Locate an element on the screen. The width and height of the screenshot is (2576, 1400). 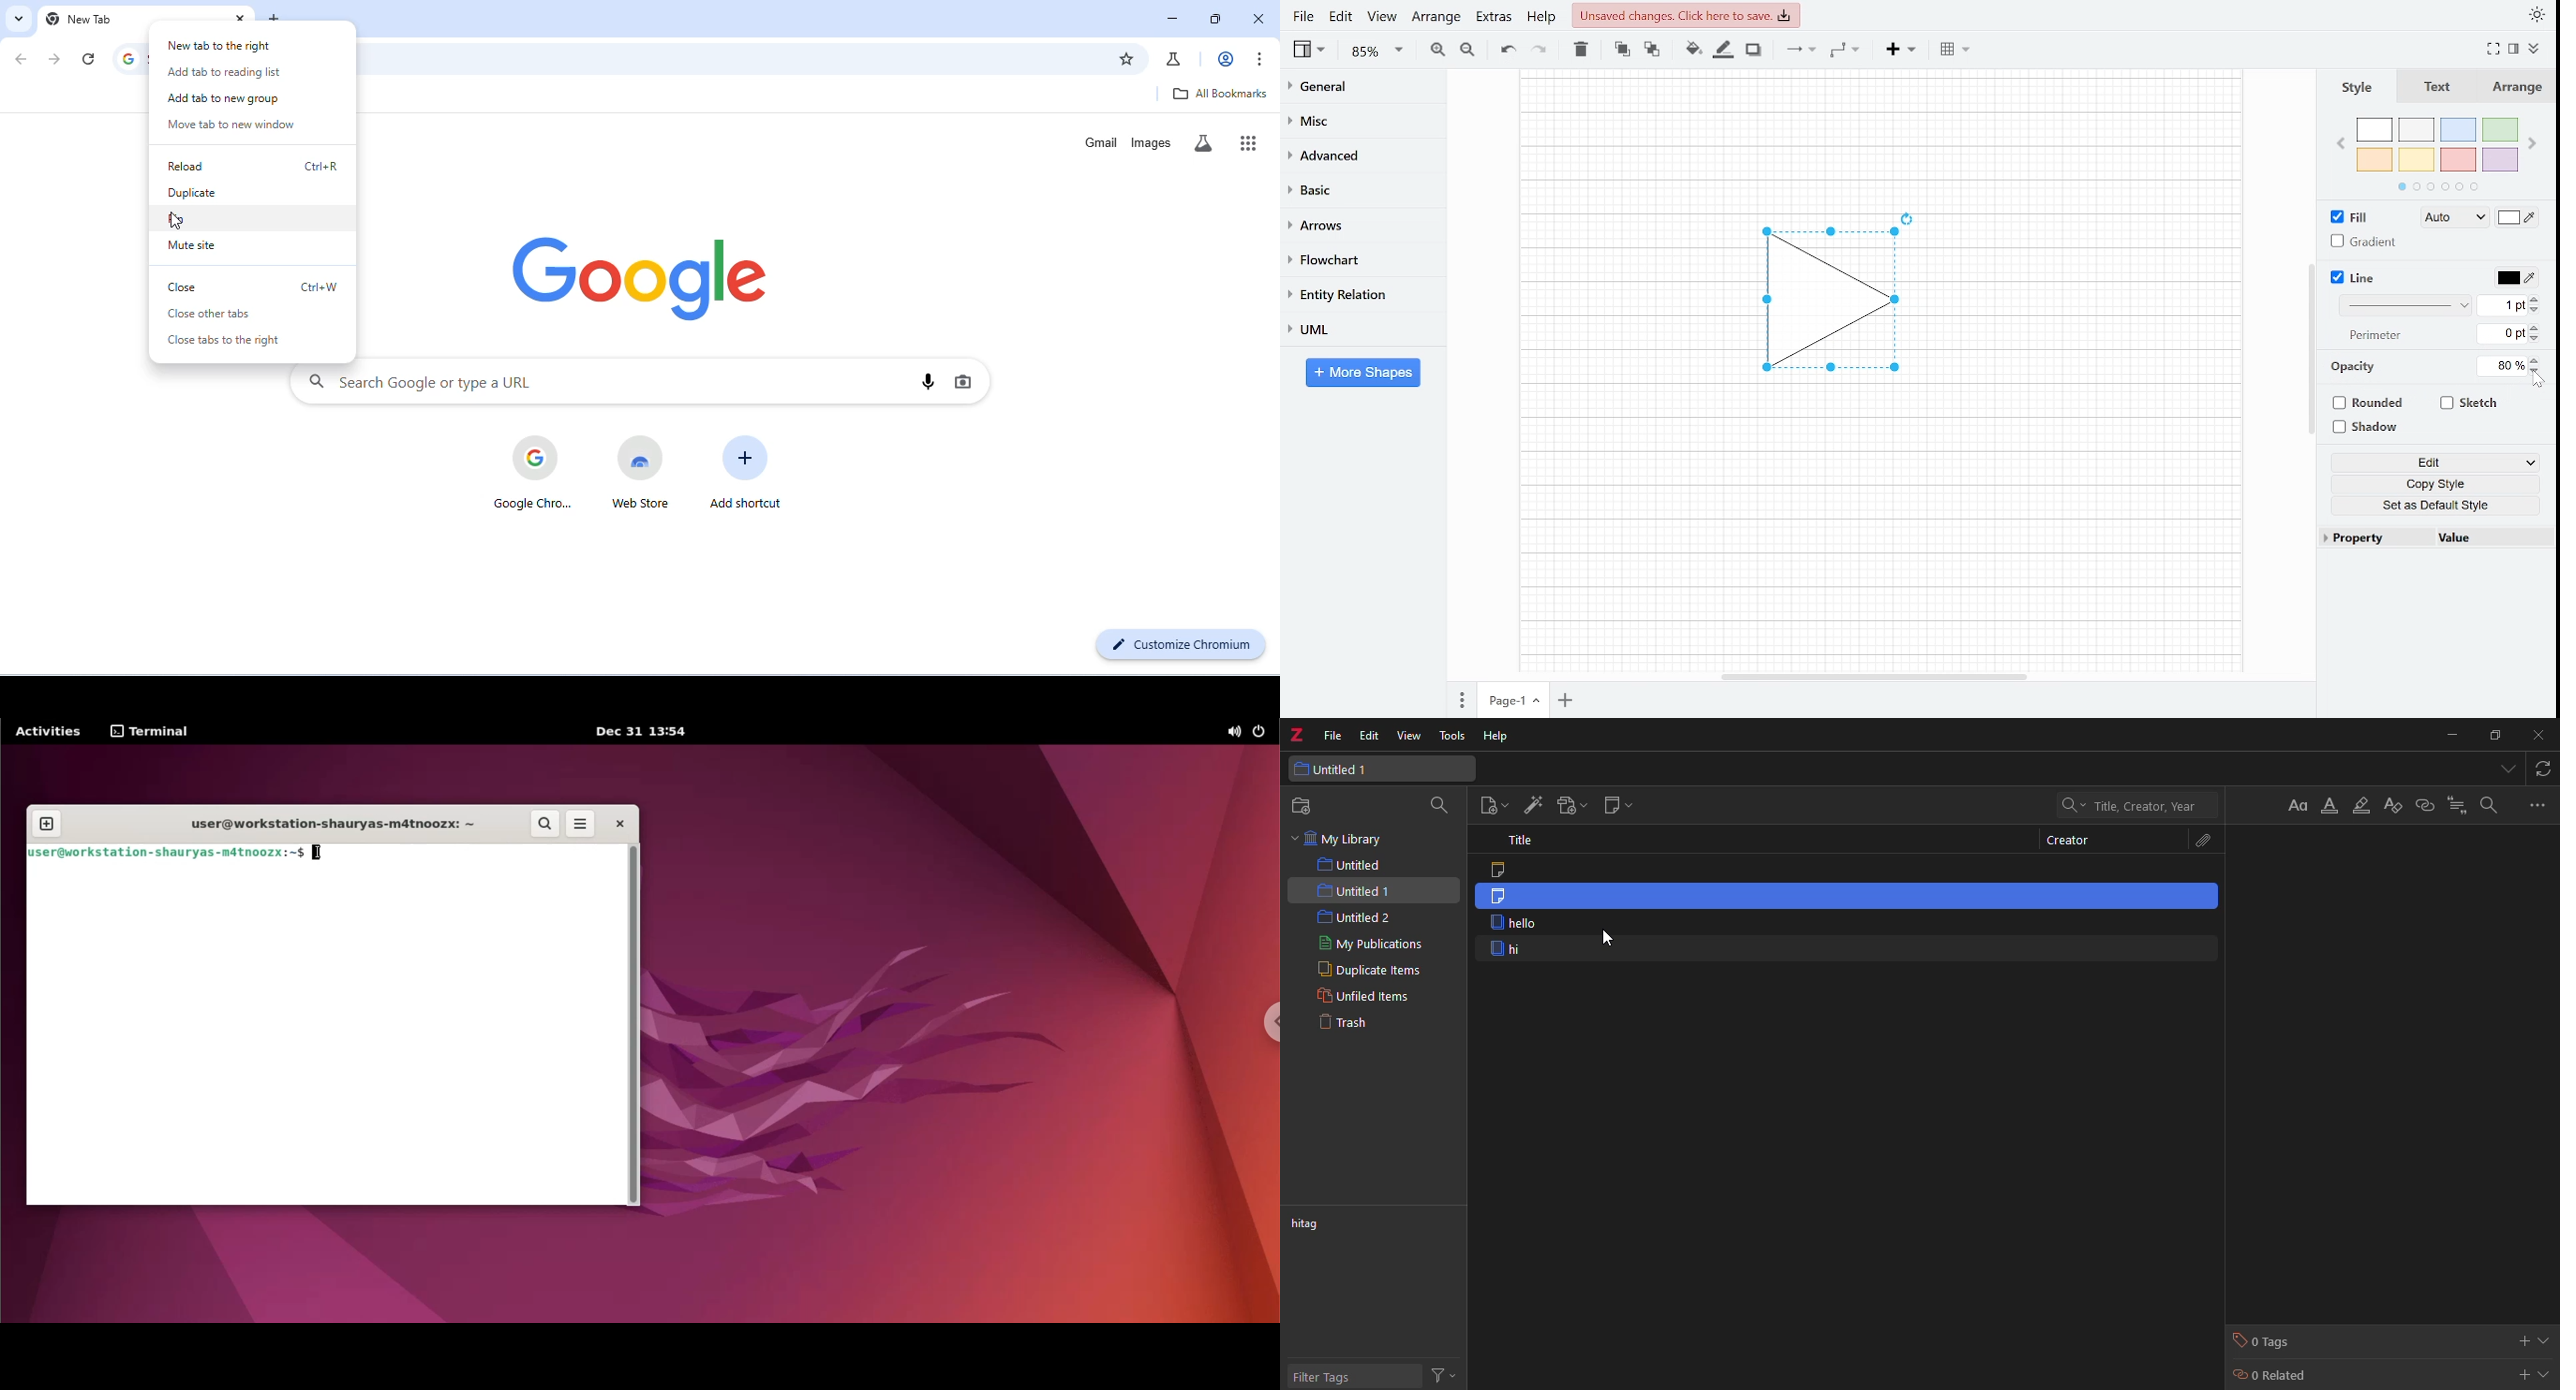
Entity relation is located at coordinates (1355, 294).